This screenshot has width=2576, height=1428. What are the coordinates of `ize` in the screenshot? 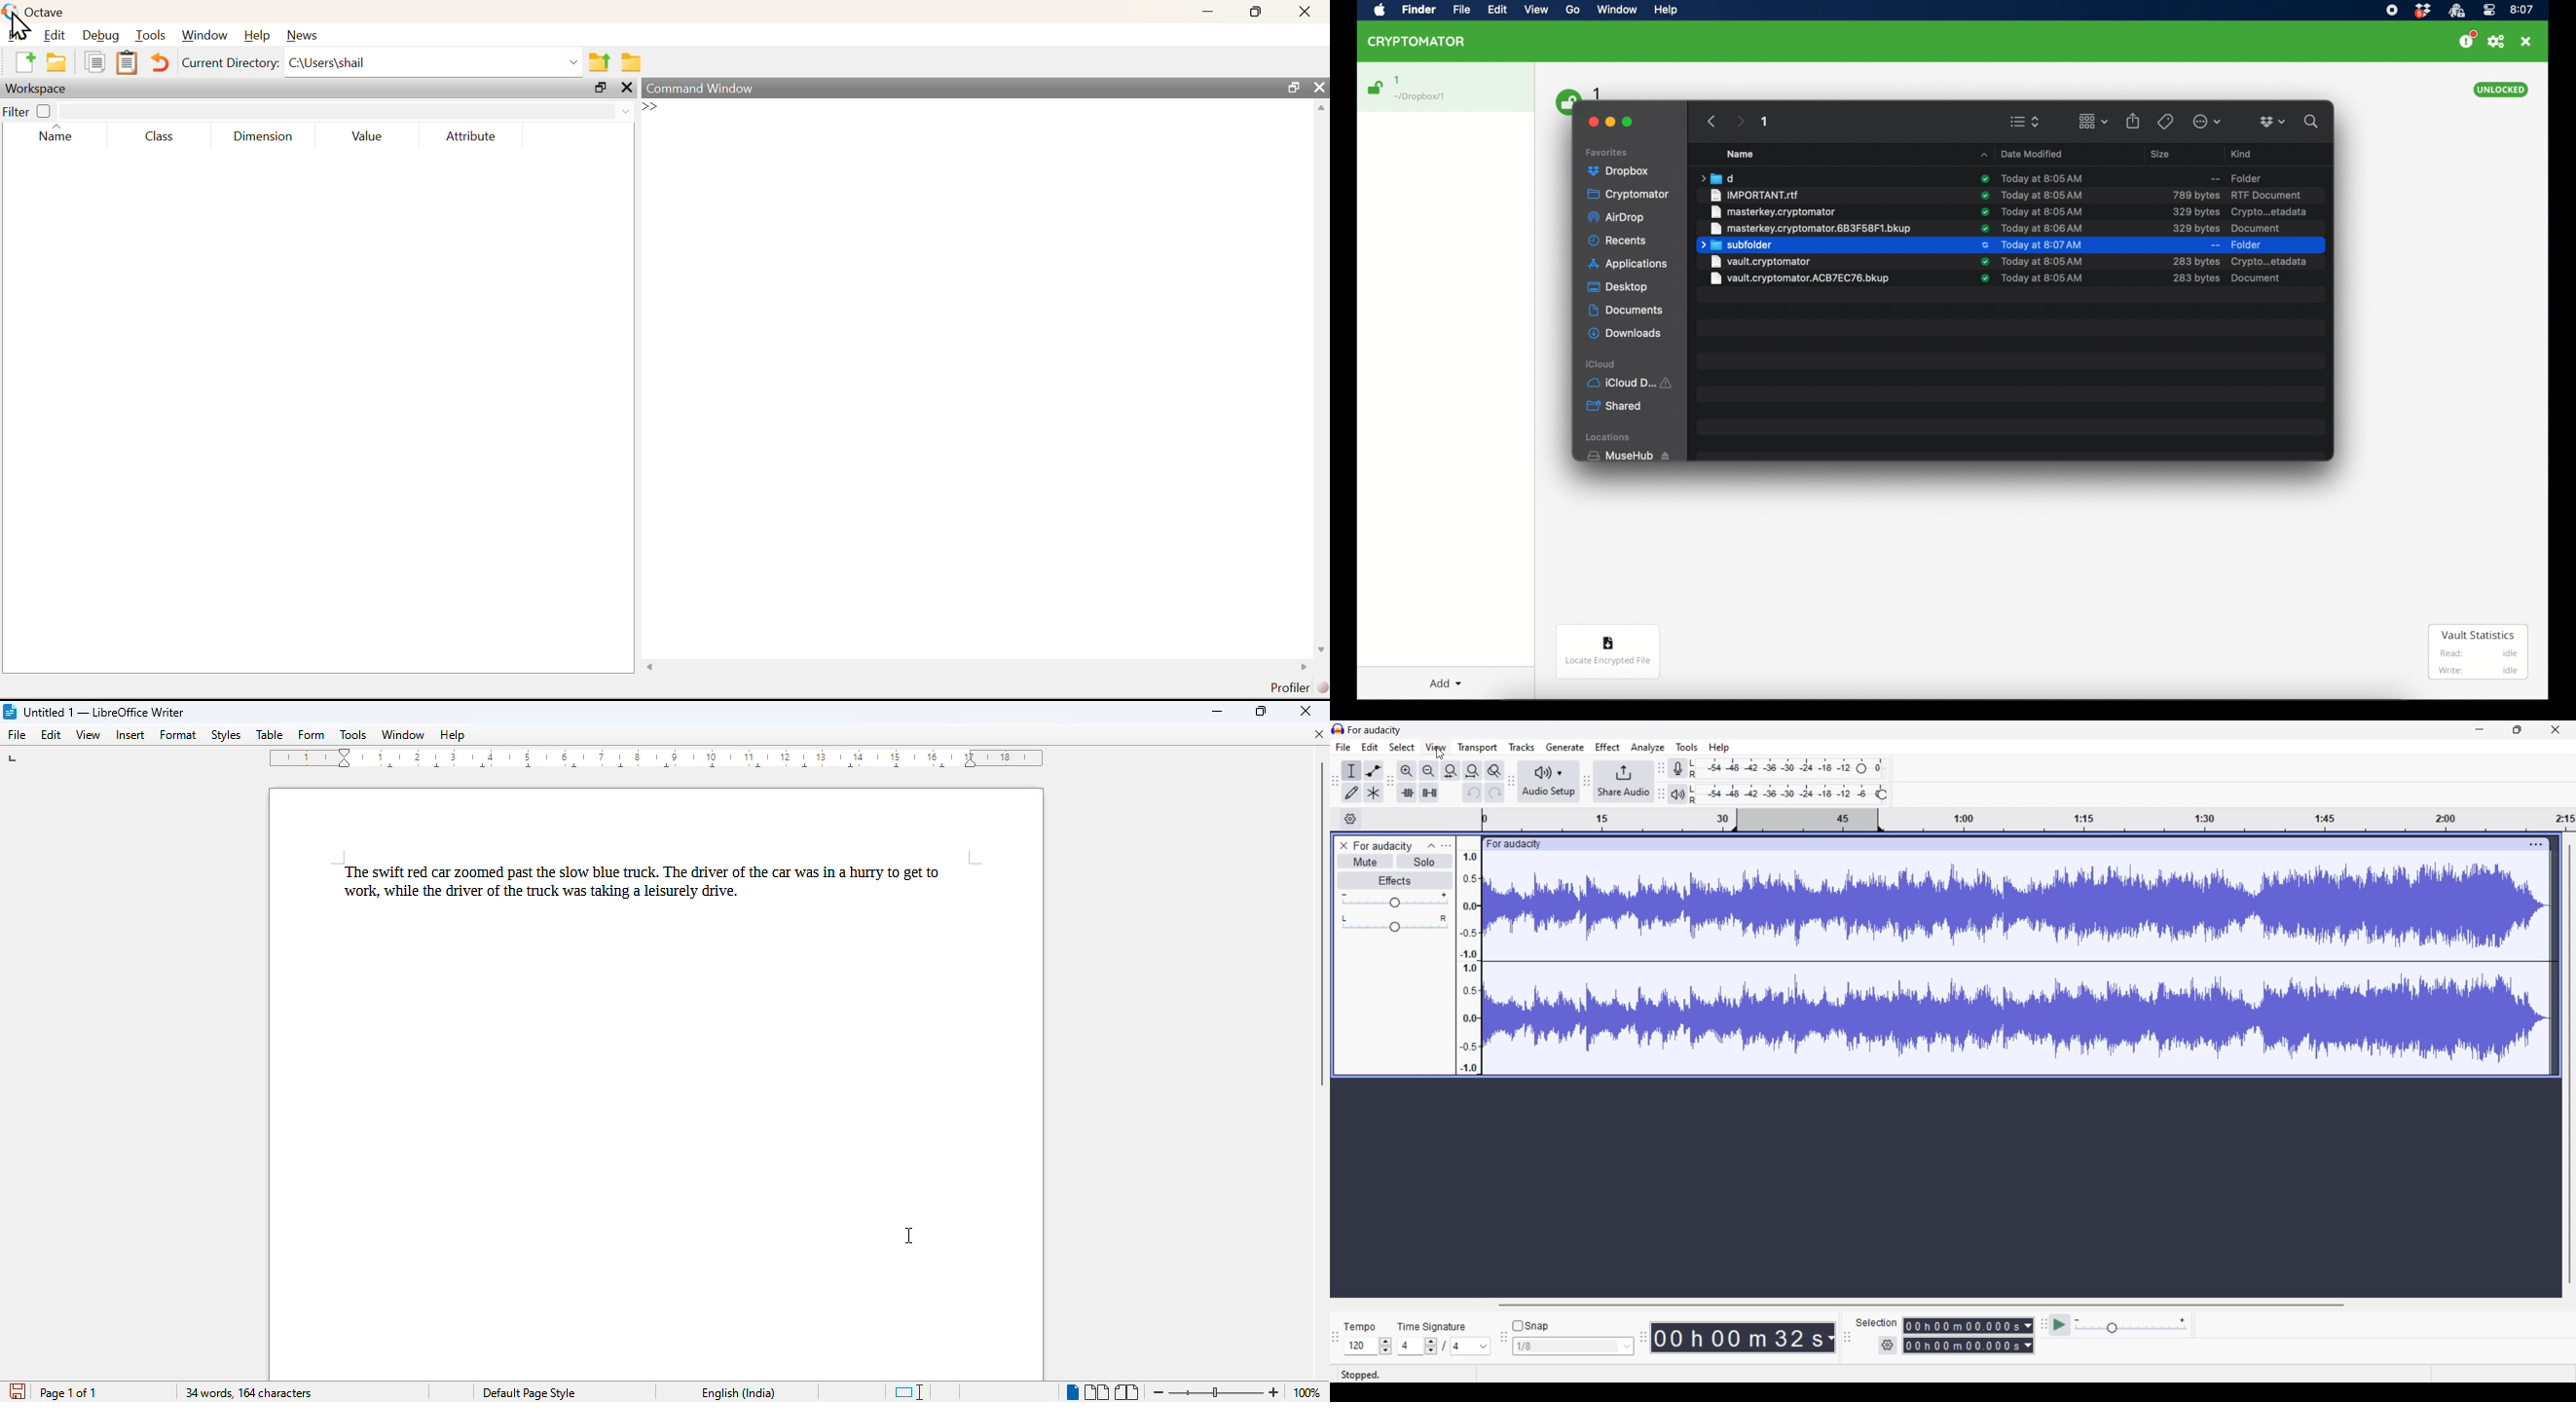 It's located at (2196, 262).